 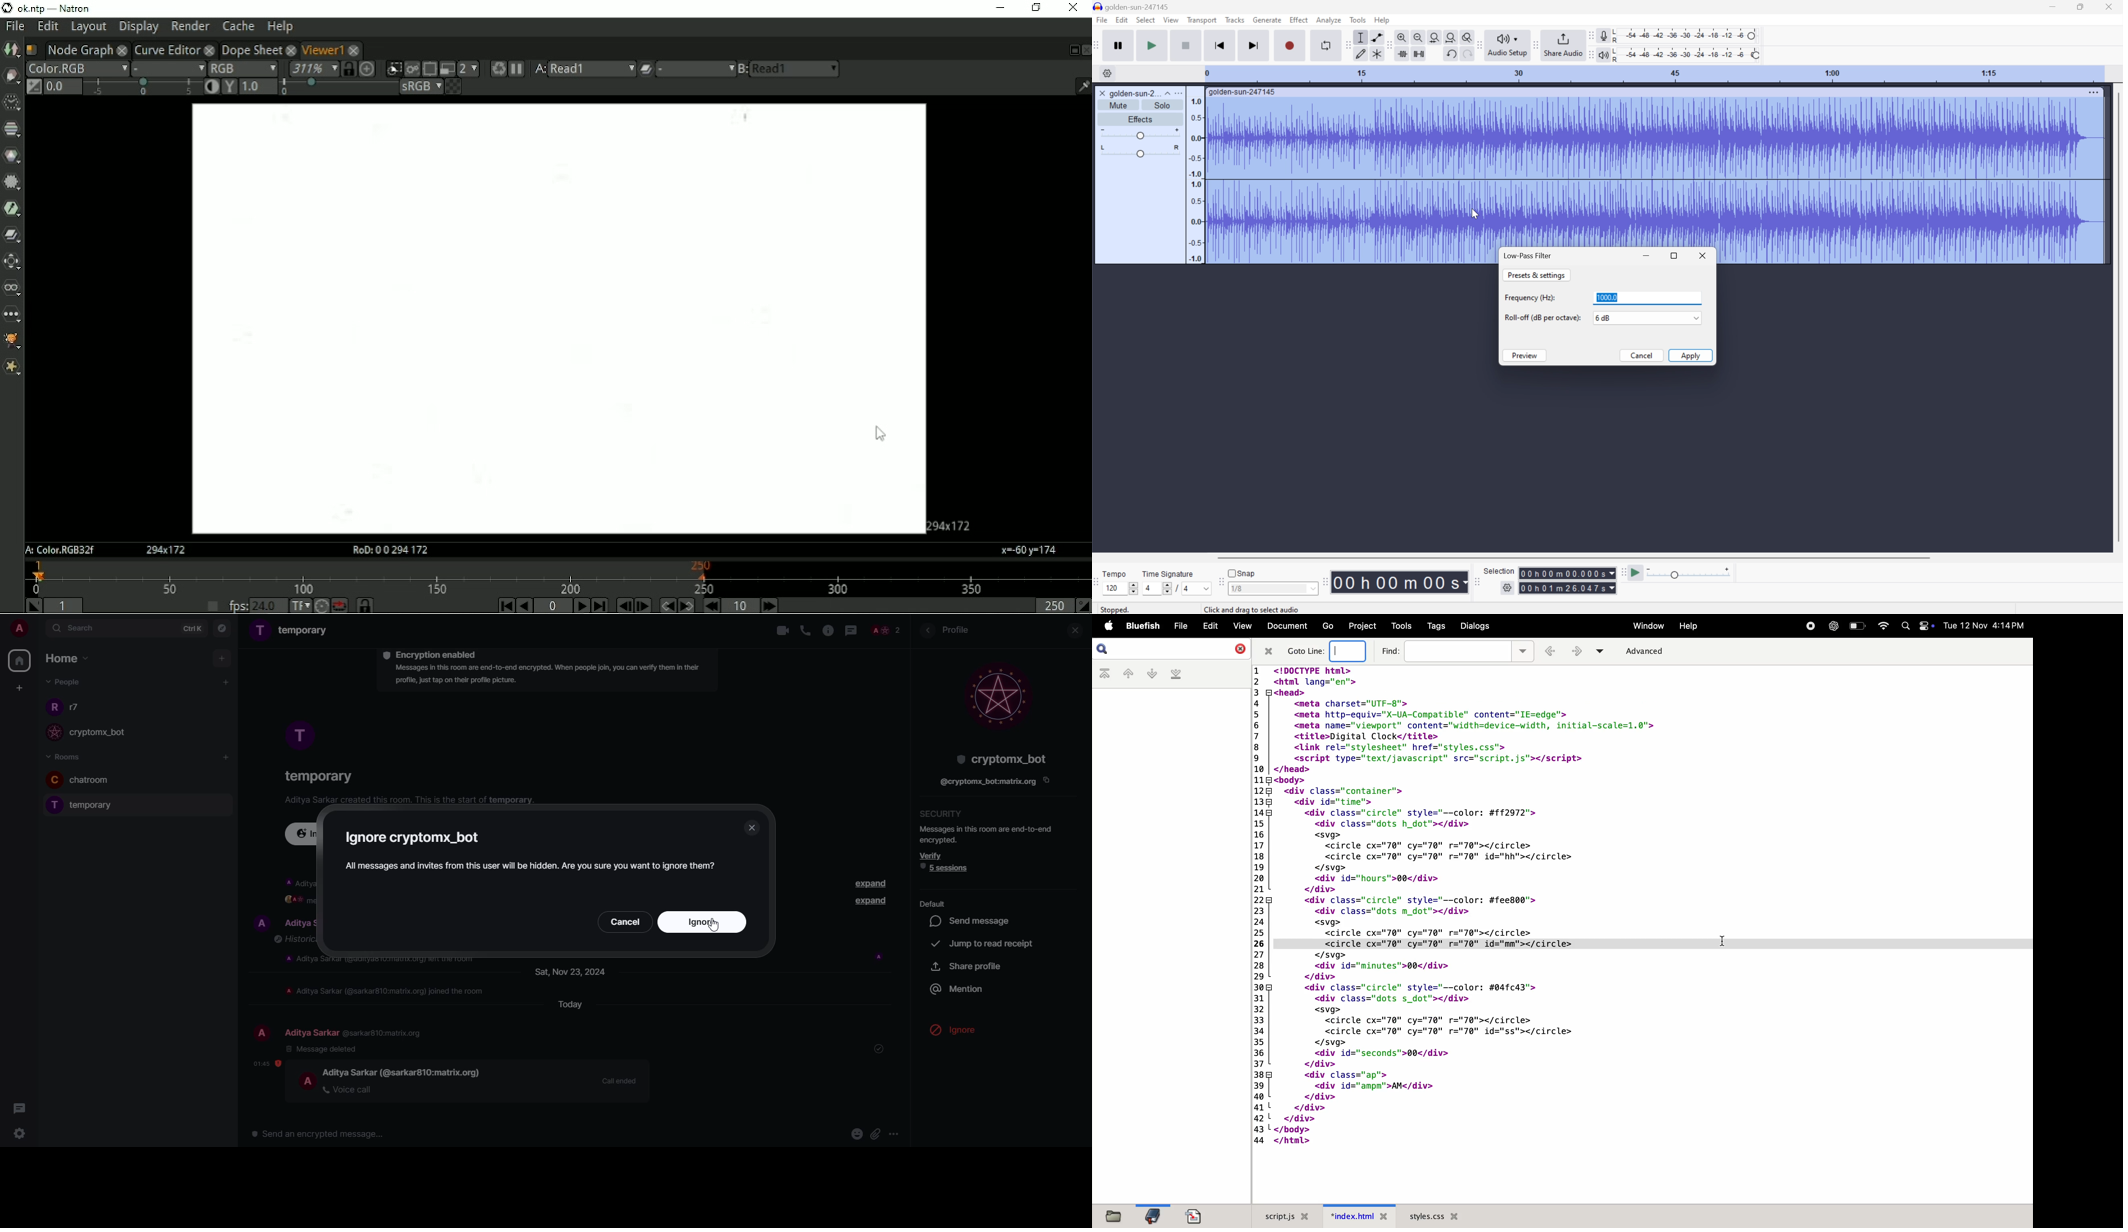 I want to click on Recording level: 62%, so click(x=1686, y=35).